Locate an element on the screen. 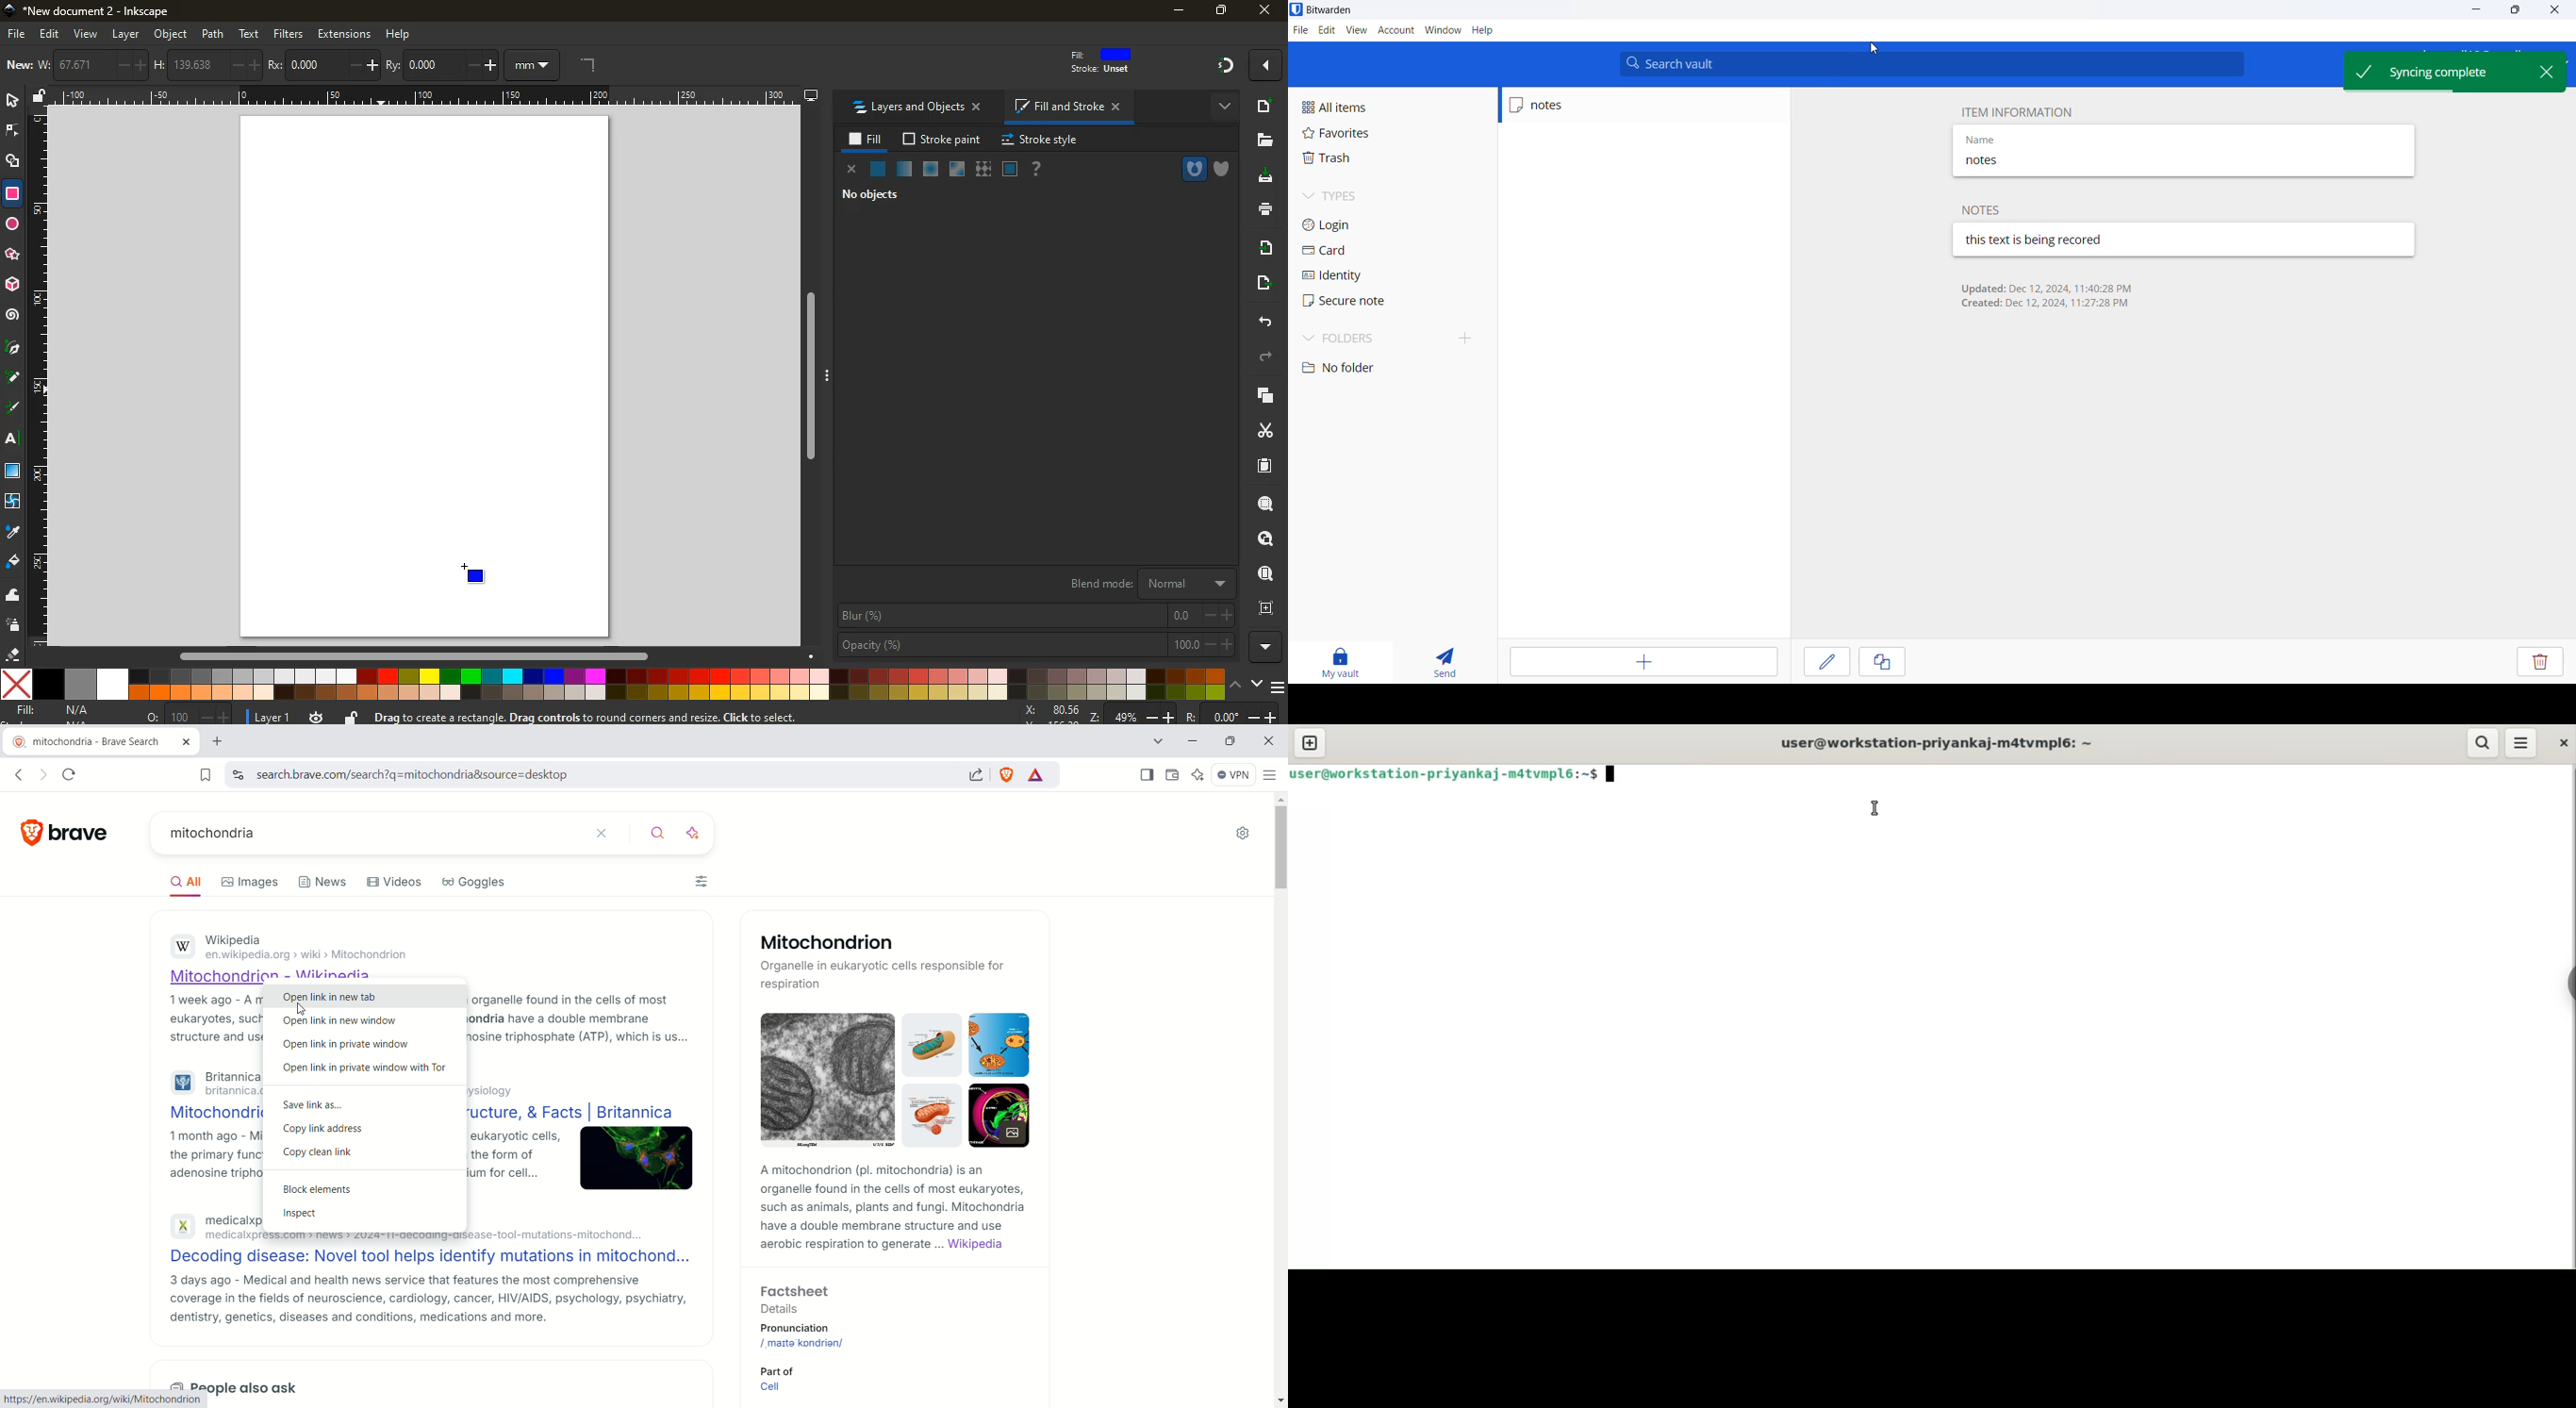 This screenshot has height=1428, width=2576. No objects is located at coordinates (870, 198).